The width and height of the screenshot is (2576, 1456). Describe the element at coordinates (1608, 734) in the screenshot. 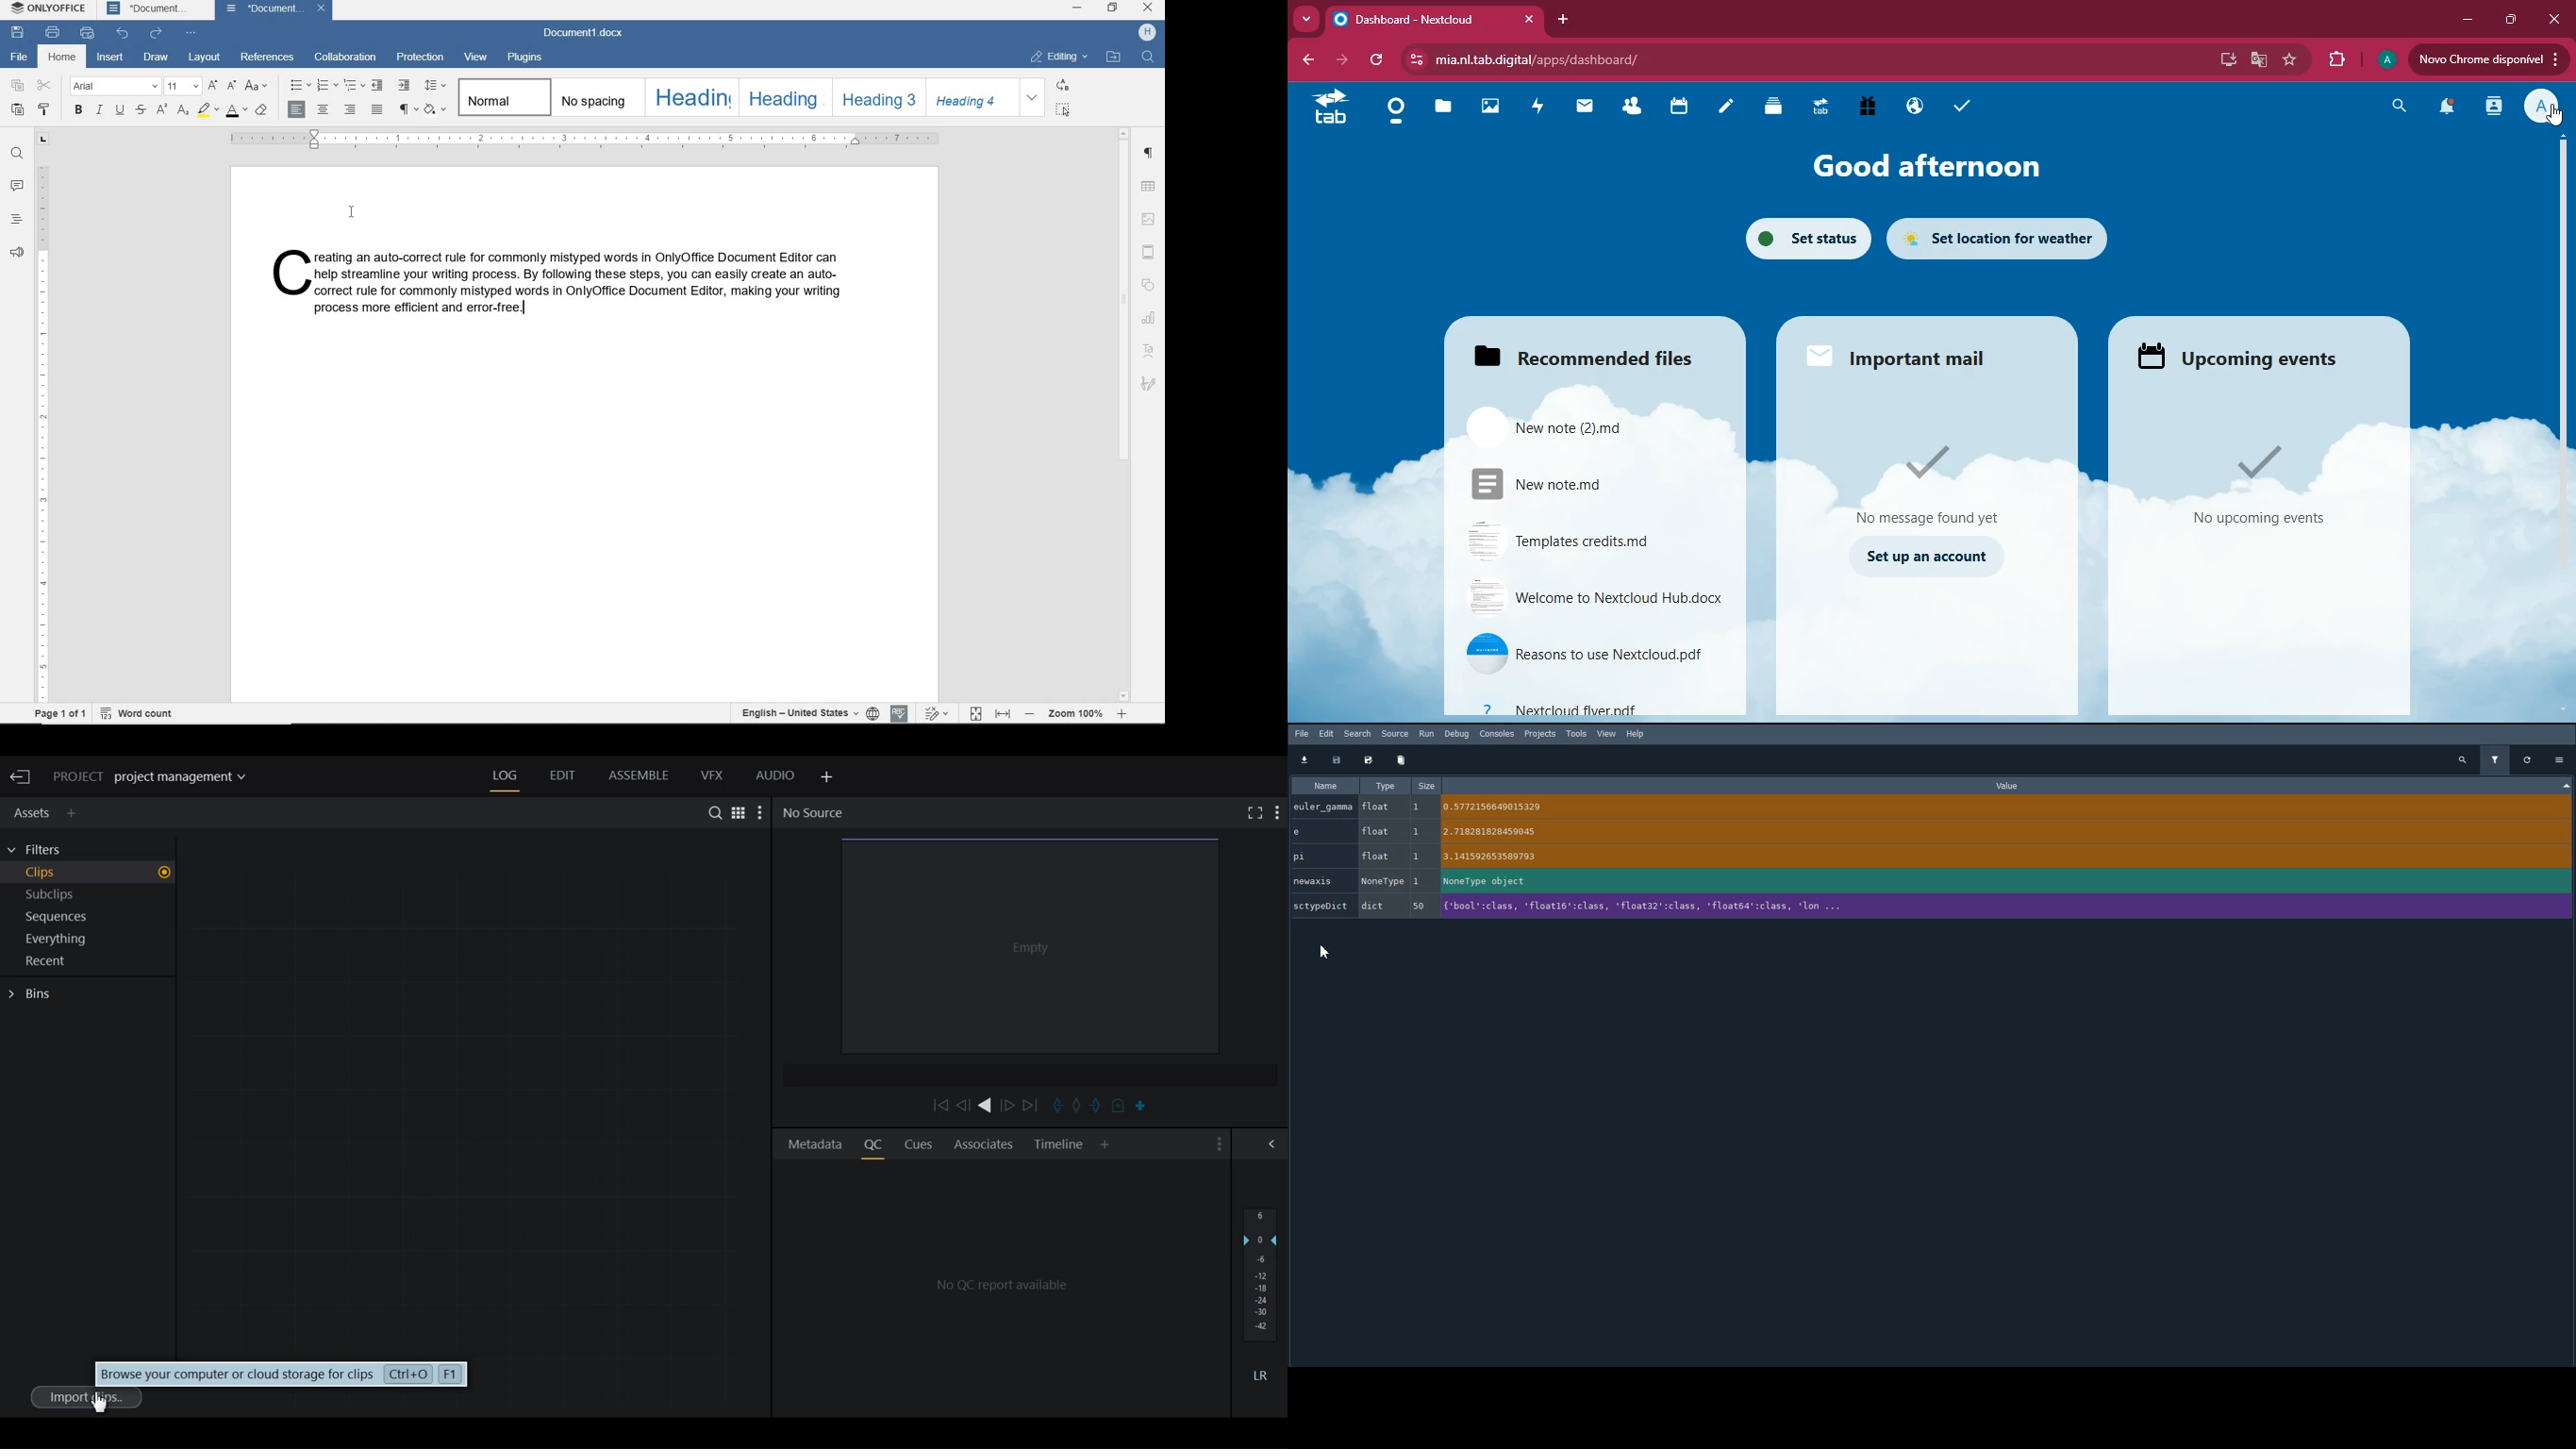

I see `View` at that location.